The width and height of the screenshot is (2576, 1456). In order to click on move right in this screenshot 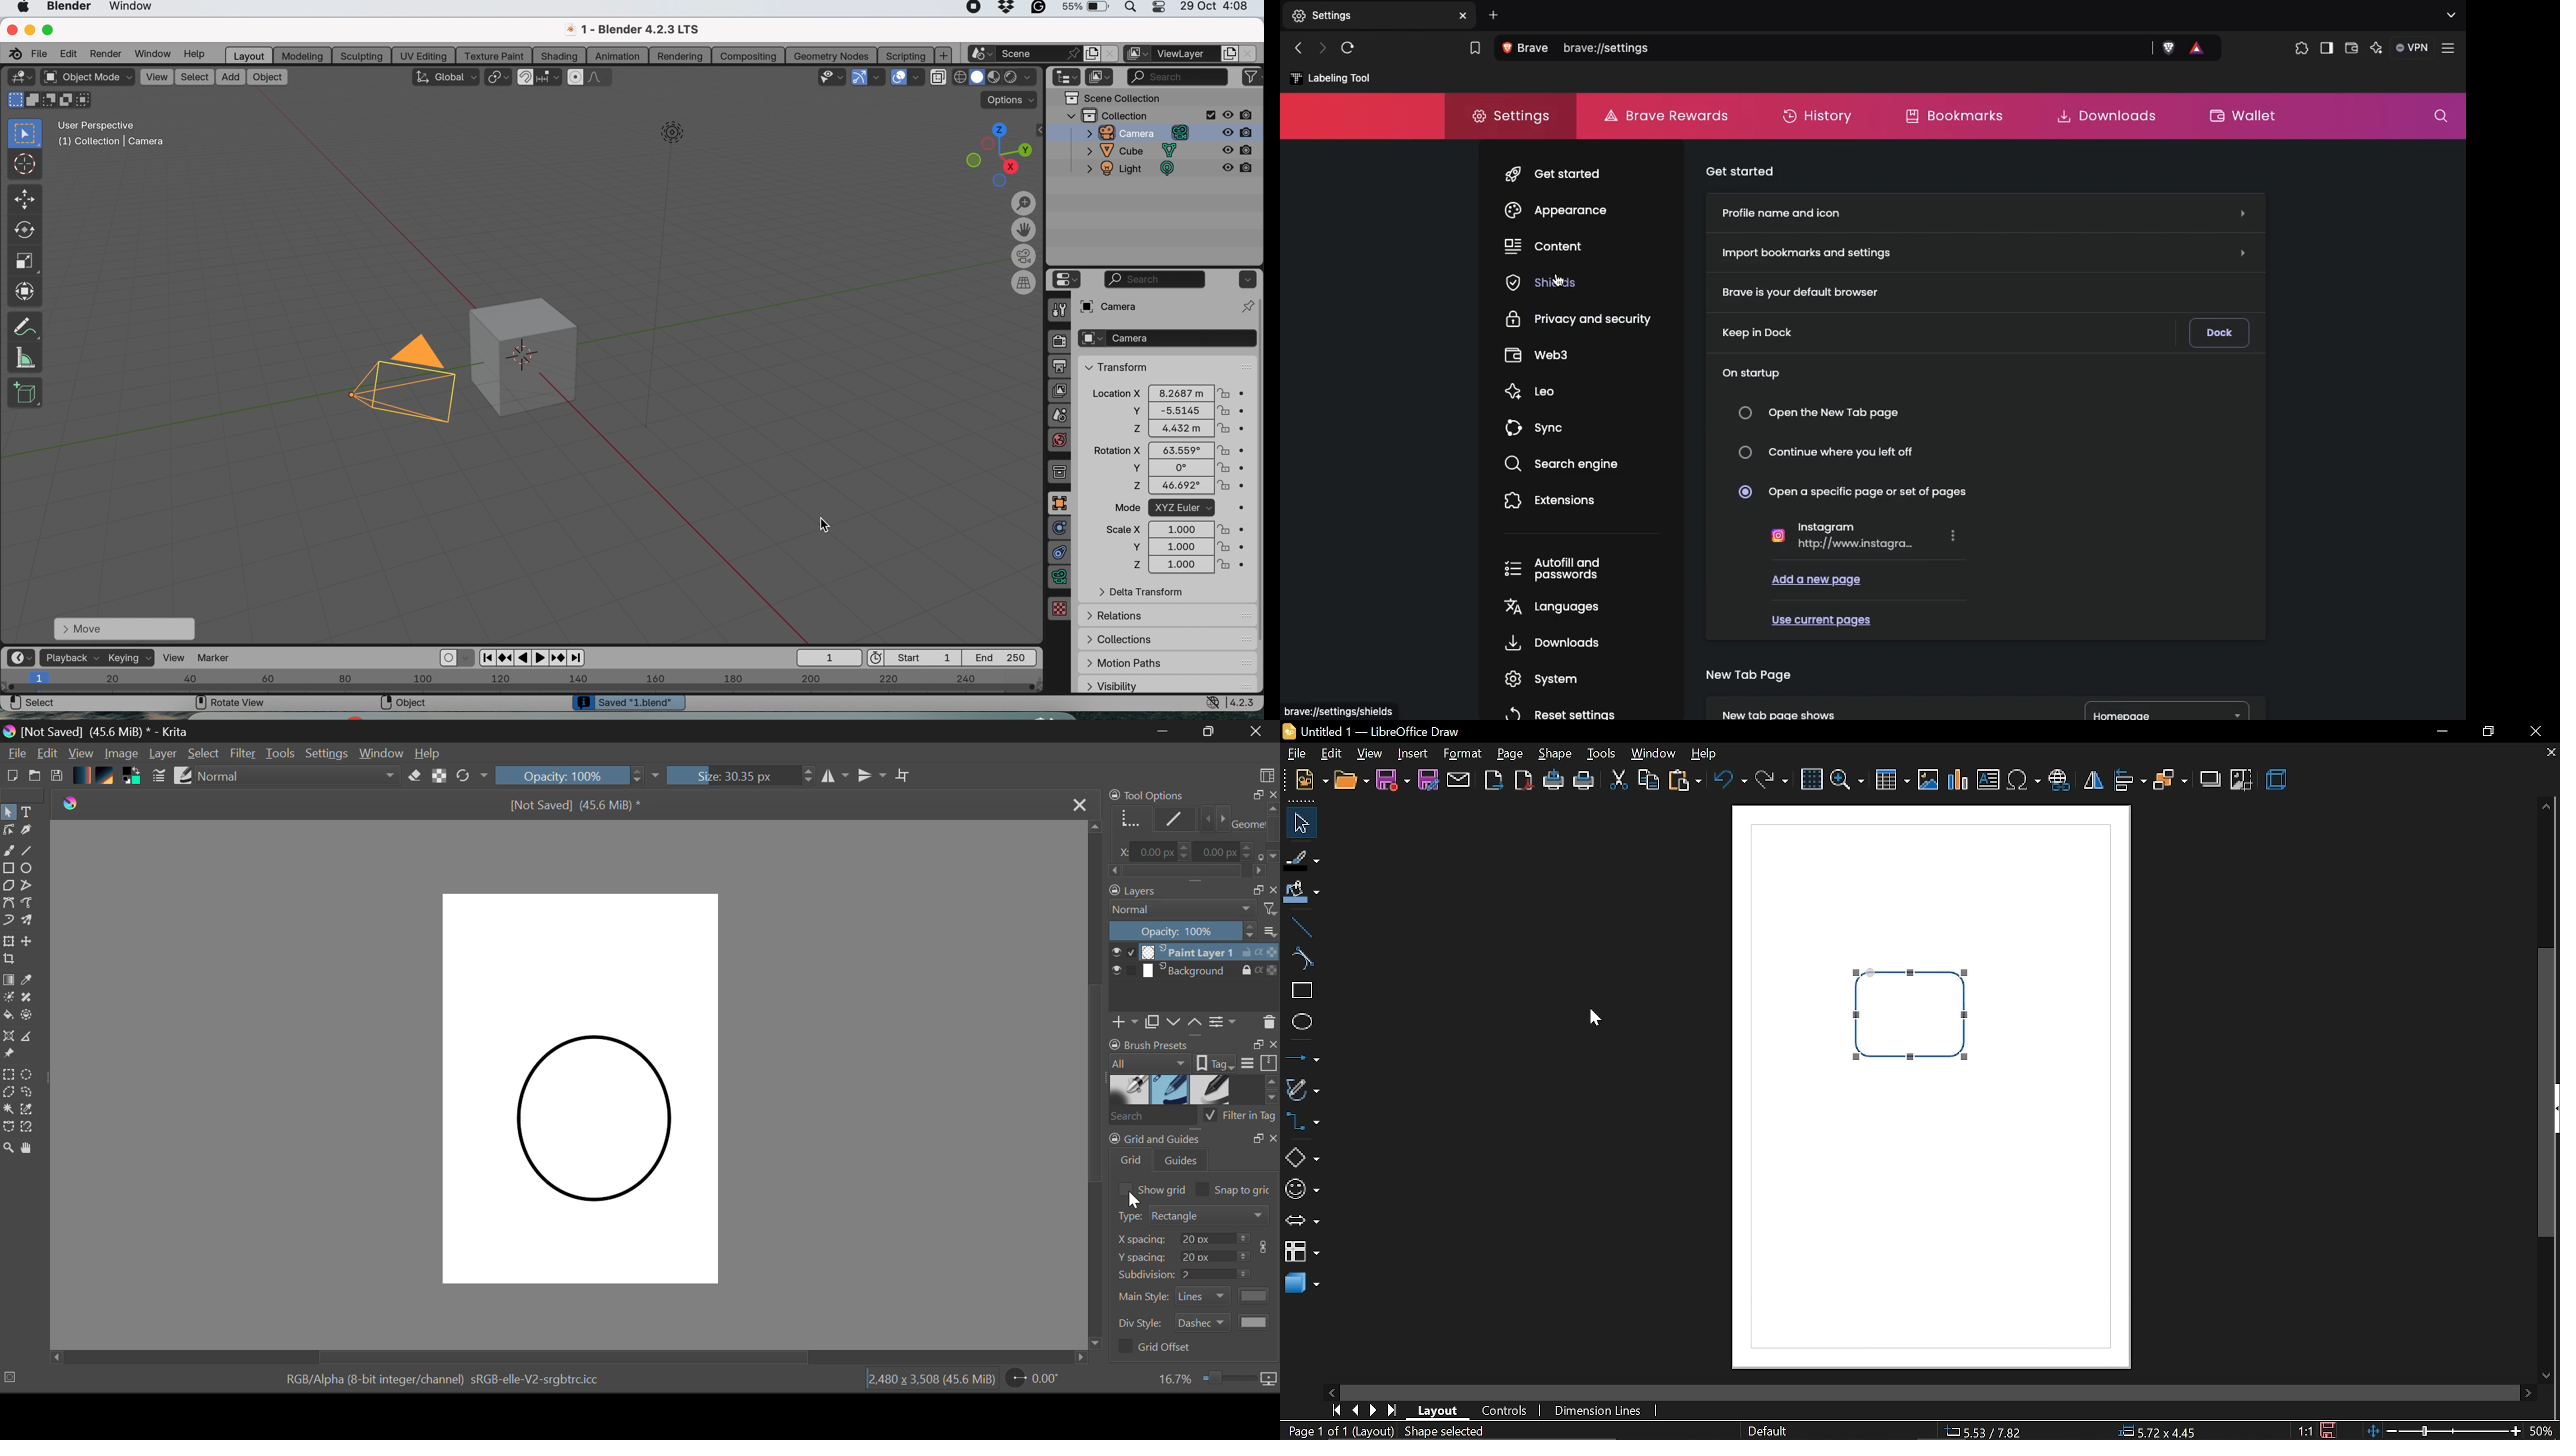, I will do `click(2528, 1391)`.